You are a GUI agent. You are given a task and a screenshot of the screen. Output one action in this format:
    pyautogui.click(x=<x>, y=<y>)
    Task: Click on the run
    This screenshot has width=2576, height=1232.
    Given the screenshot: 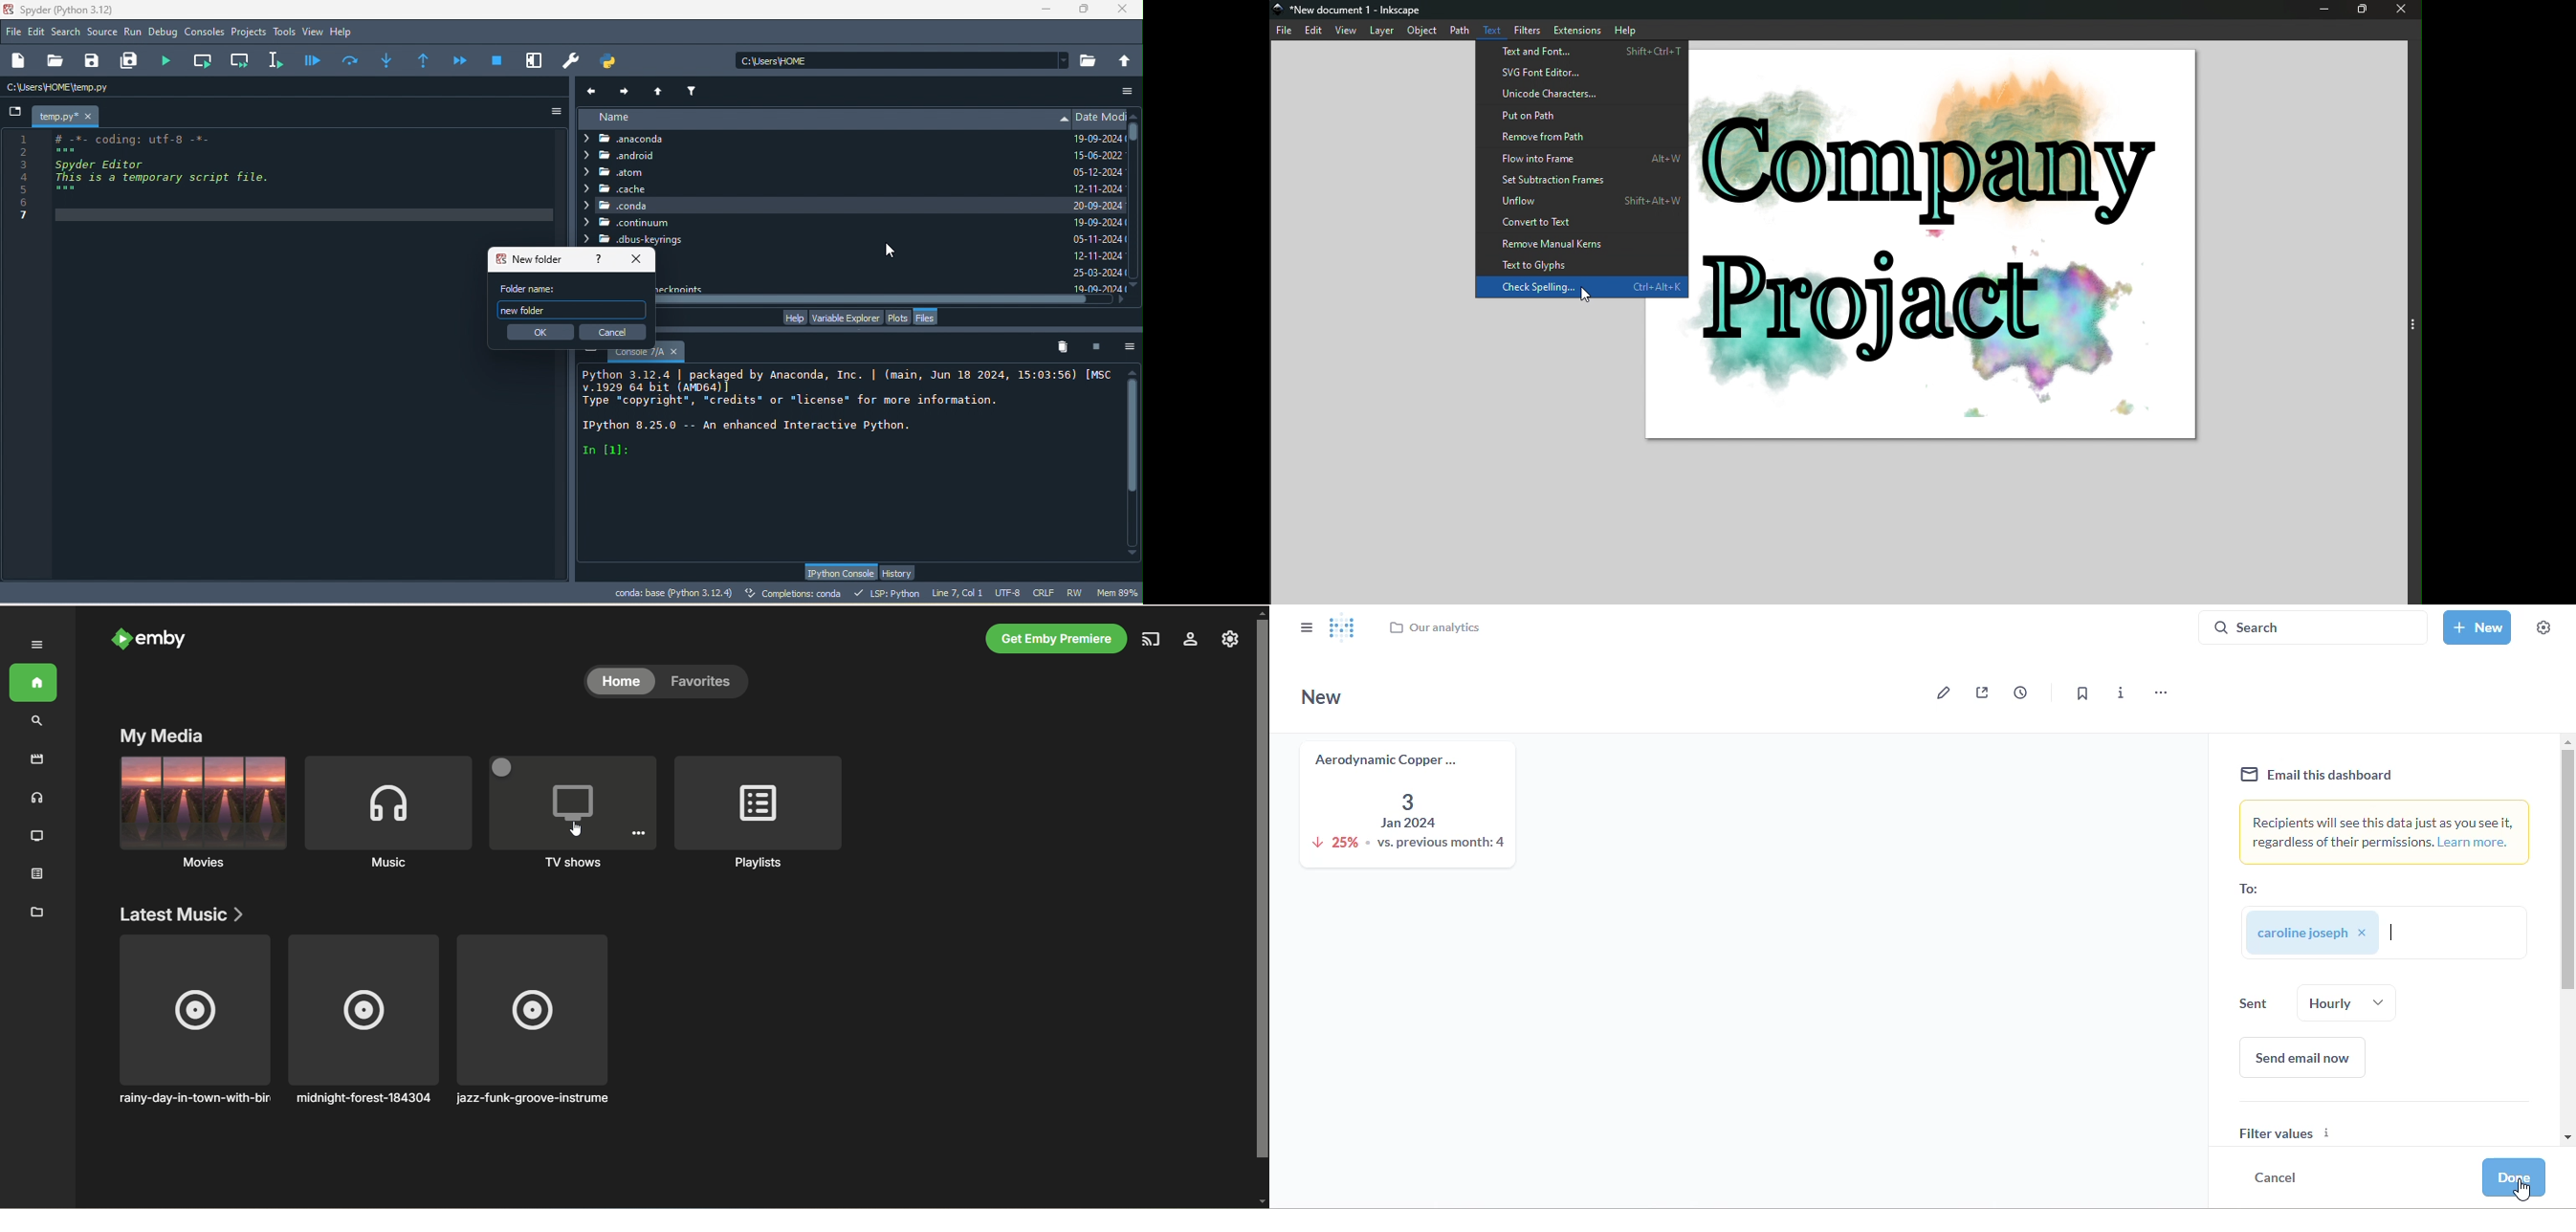 What is the action you would take?
    pyautogui.click(x=133, y=33)
    